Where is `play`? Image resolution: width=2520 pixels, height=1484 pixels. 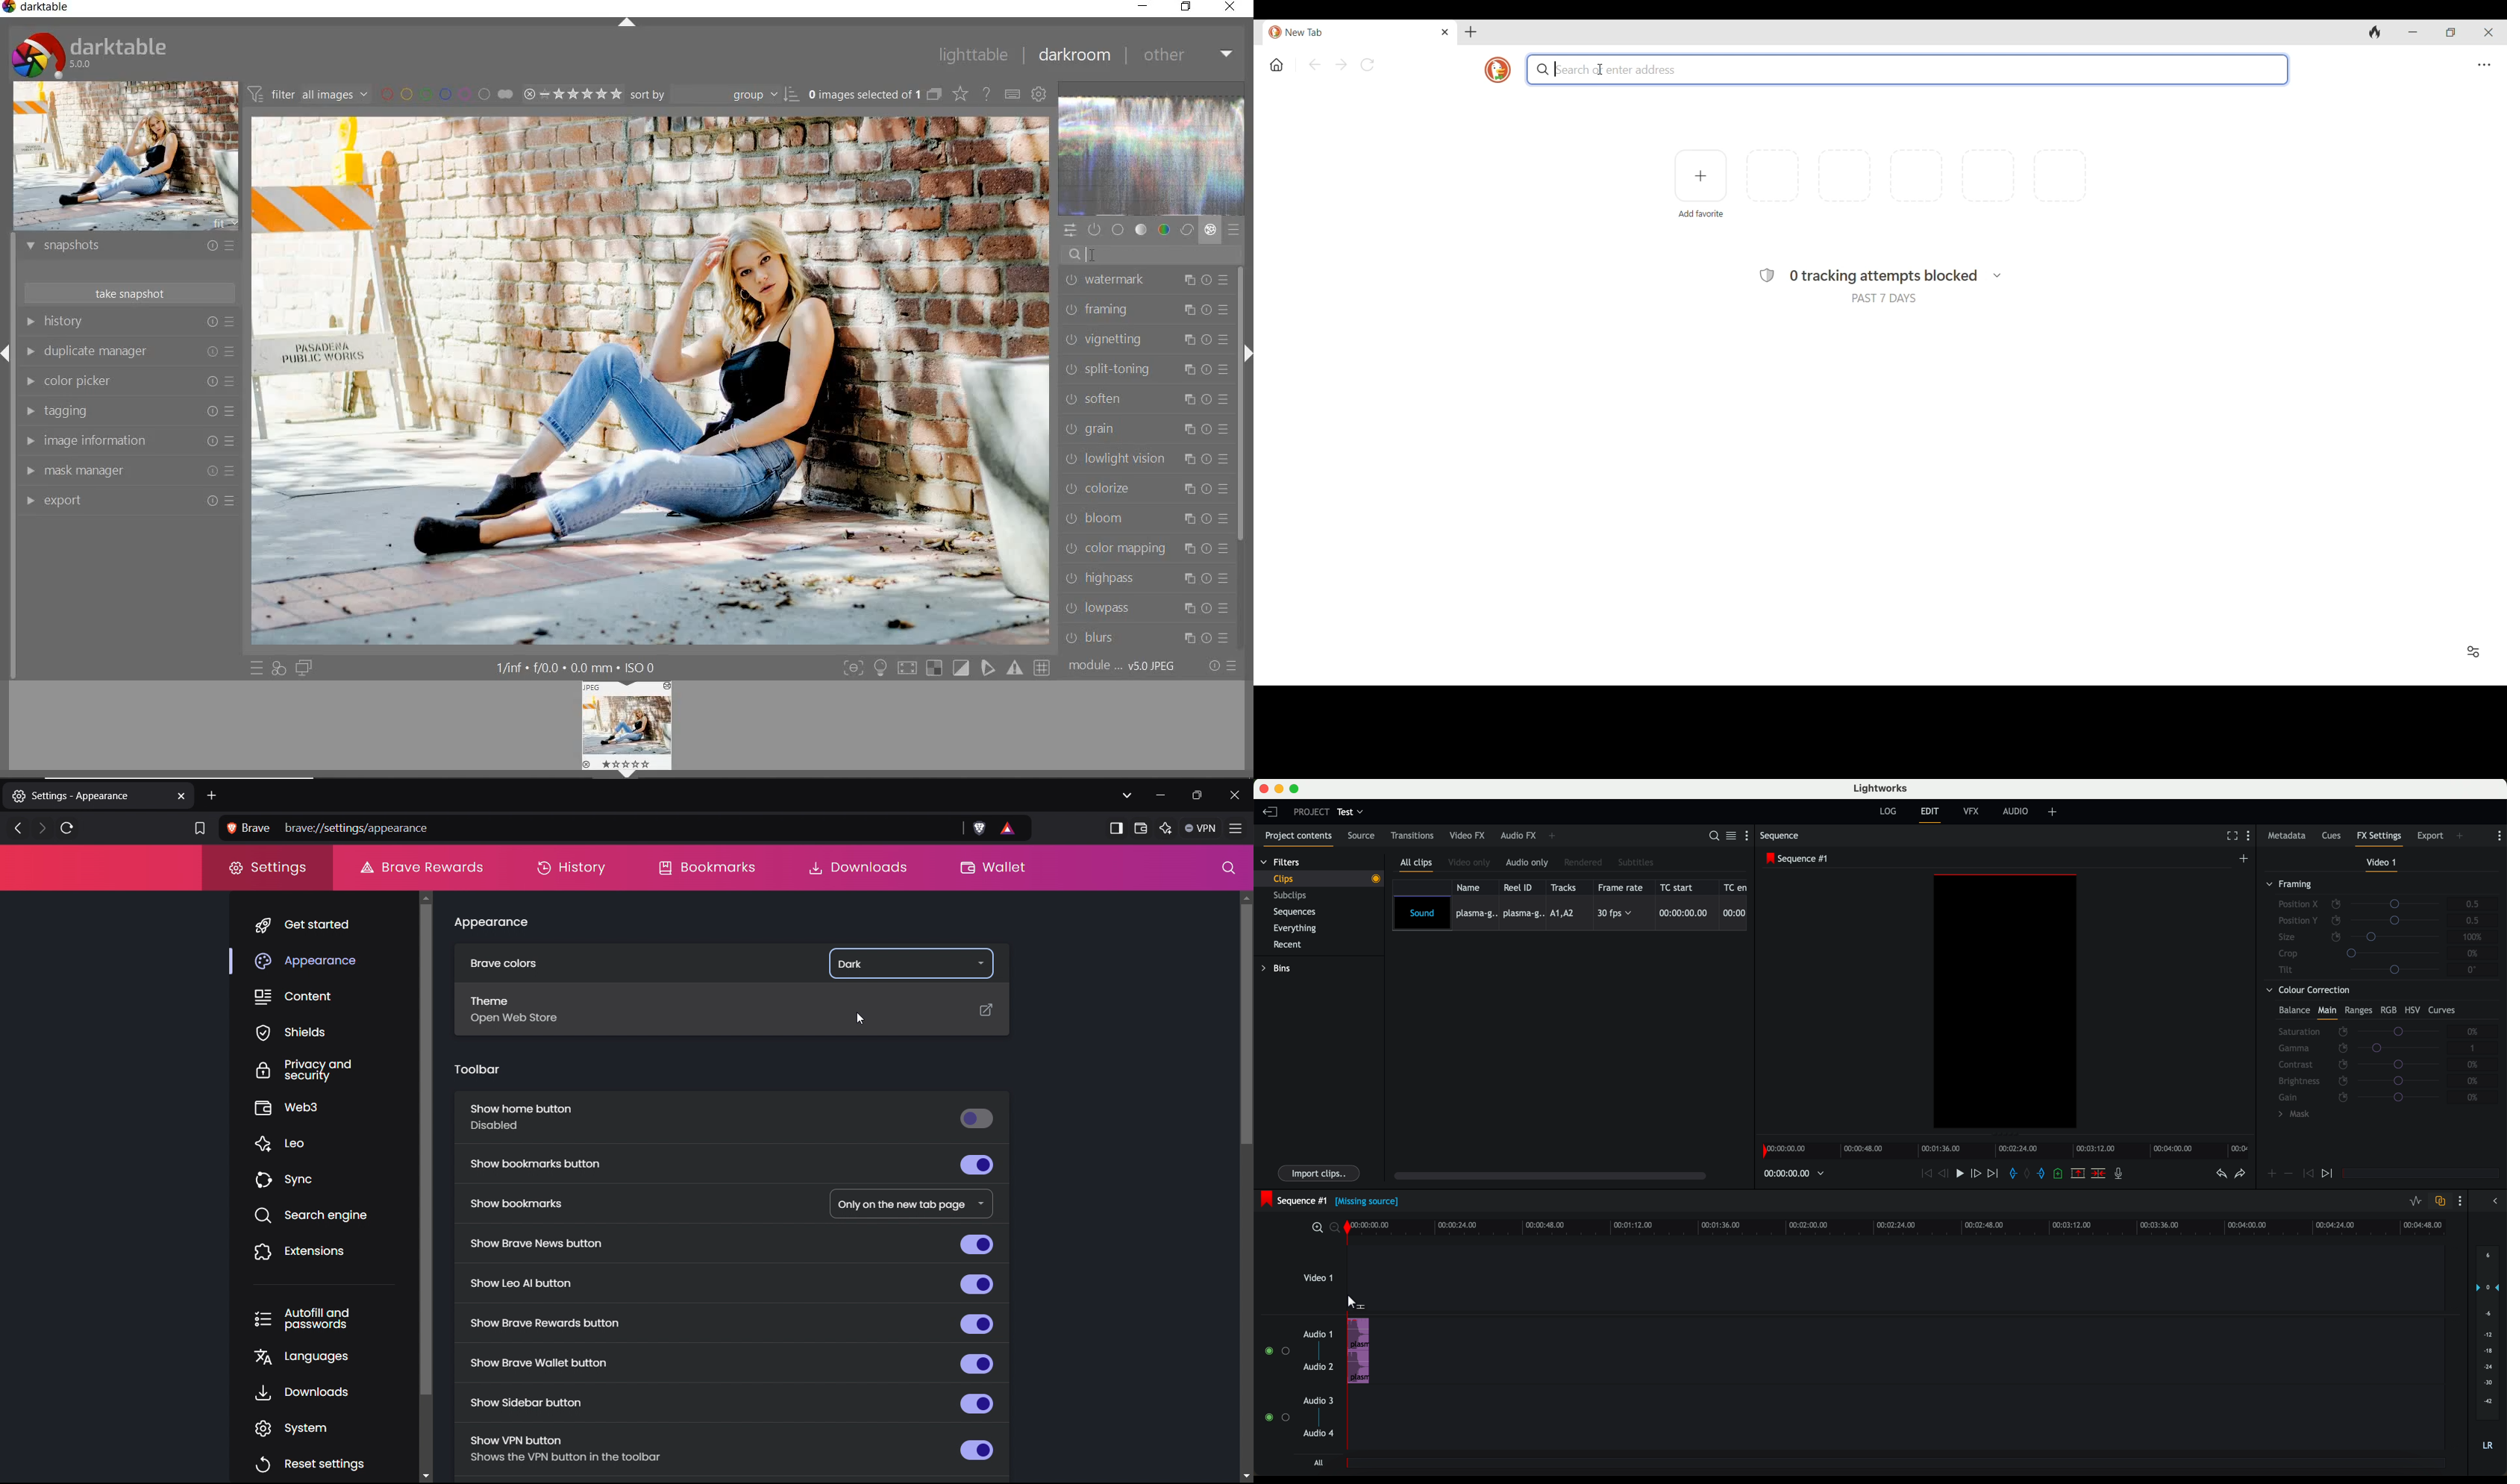 play is located at coordinates (1962, 1175).